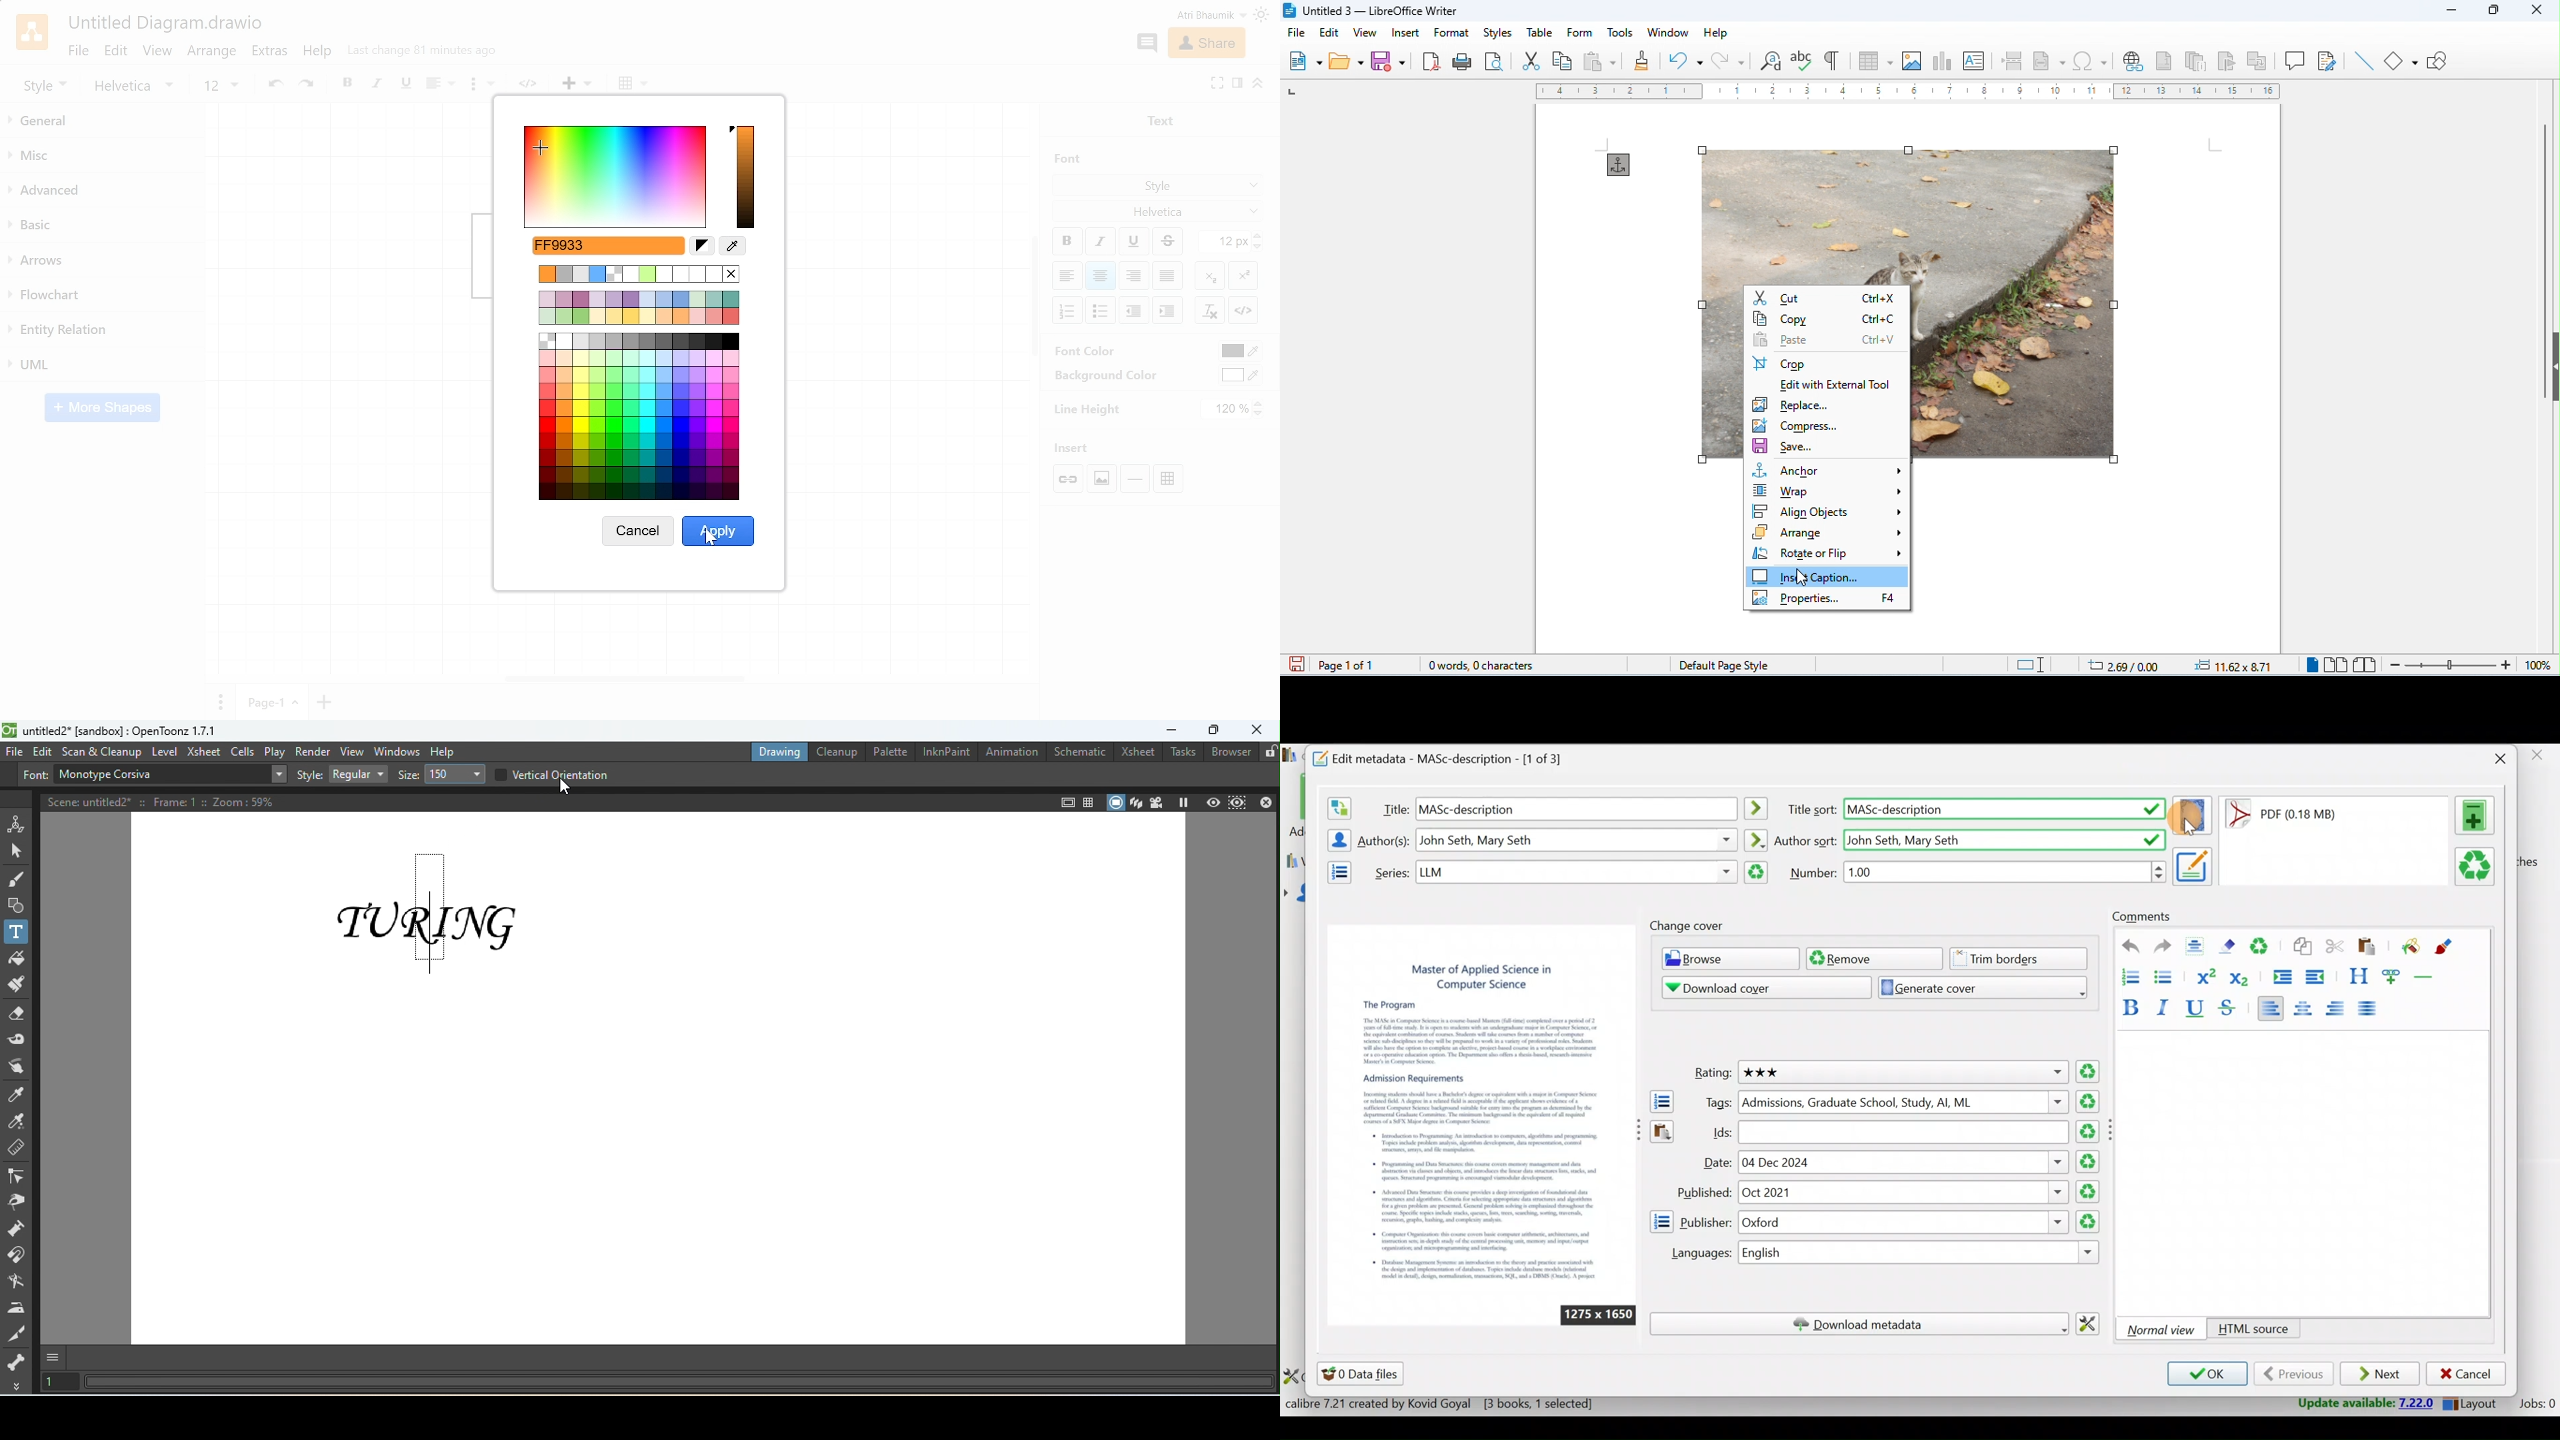 The width and height of the screenshot is (2576, 1456). Describe the element at coordinates (619, 245) in the screenshot. I see `Current color` at that location.